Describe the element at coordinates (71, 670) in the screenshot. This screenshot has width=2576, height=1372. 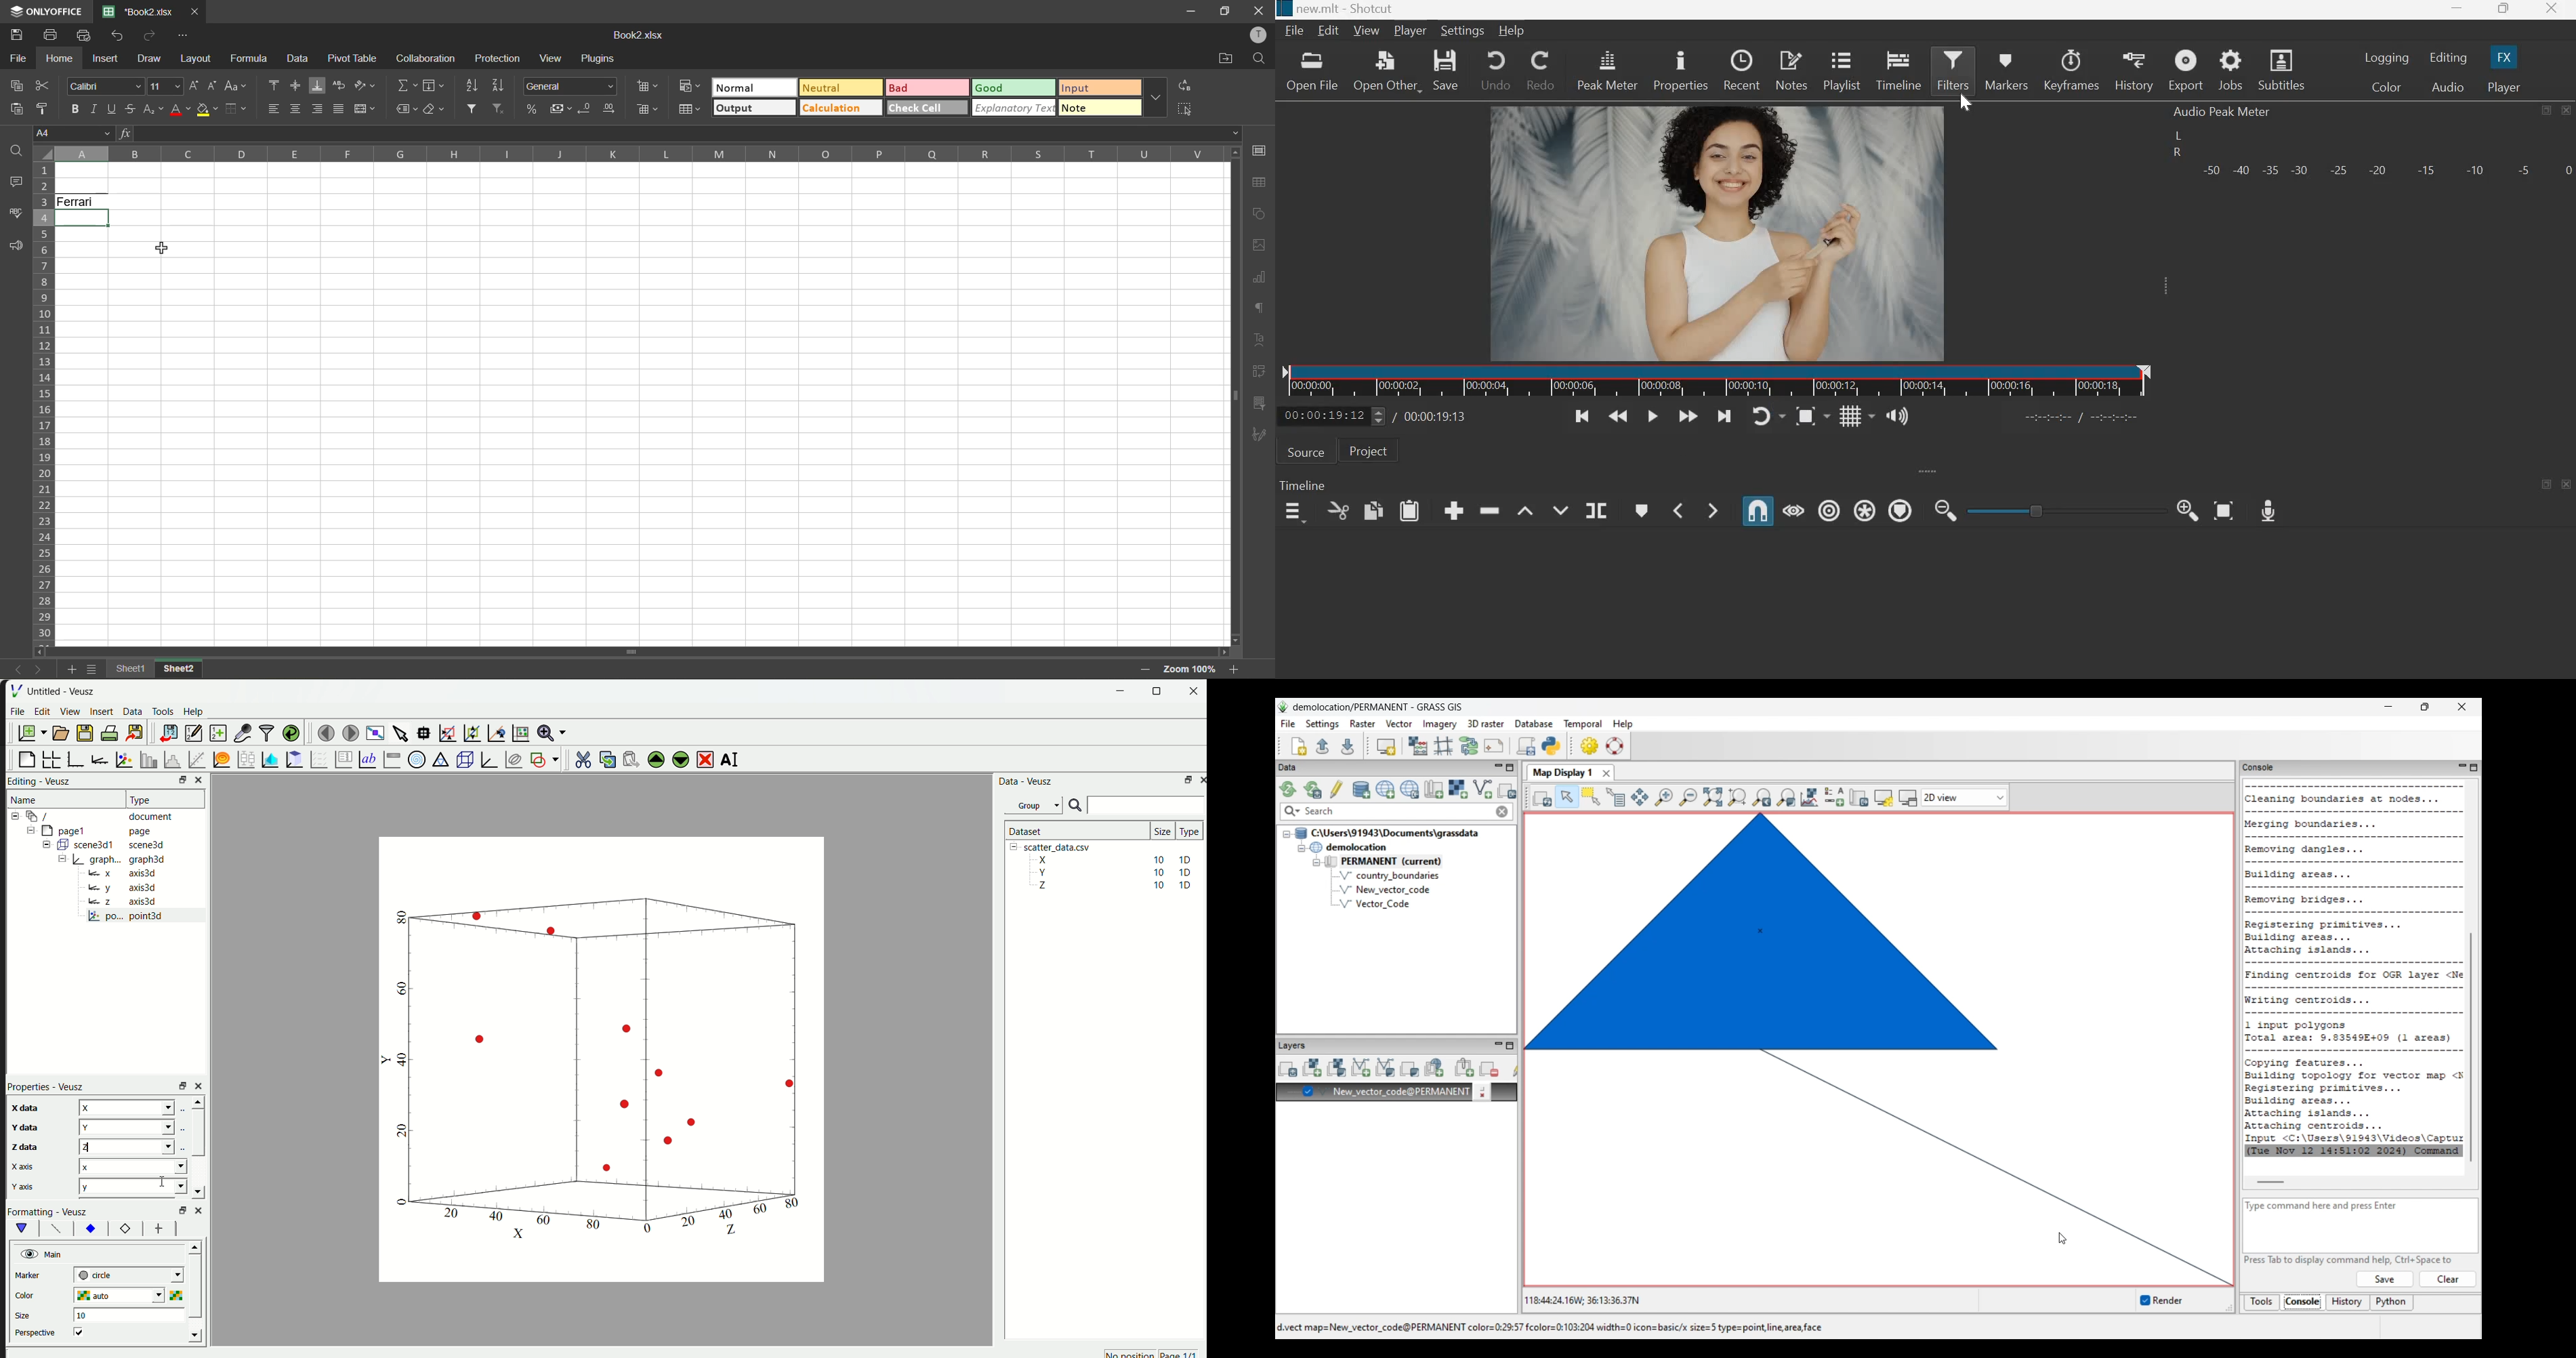
I see `add sheet` at that location.